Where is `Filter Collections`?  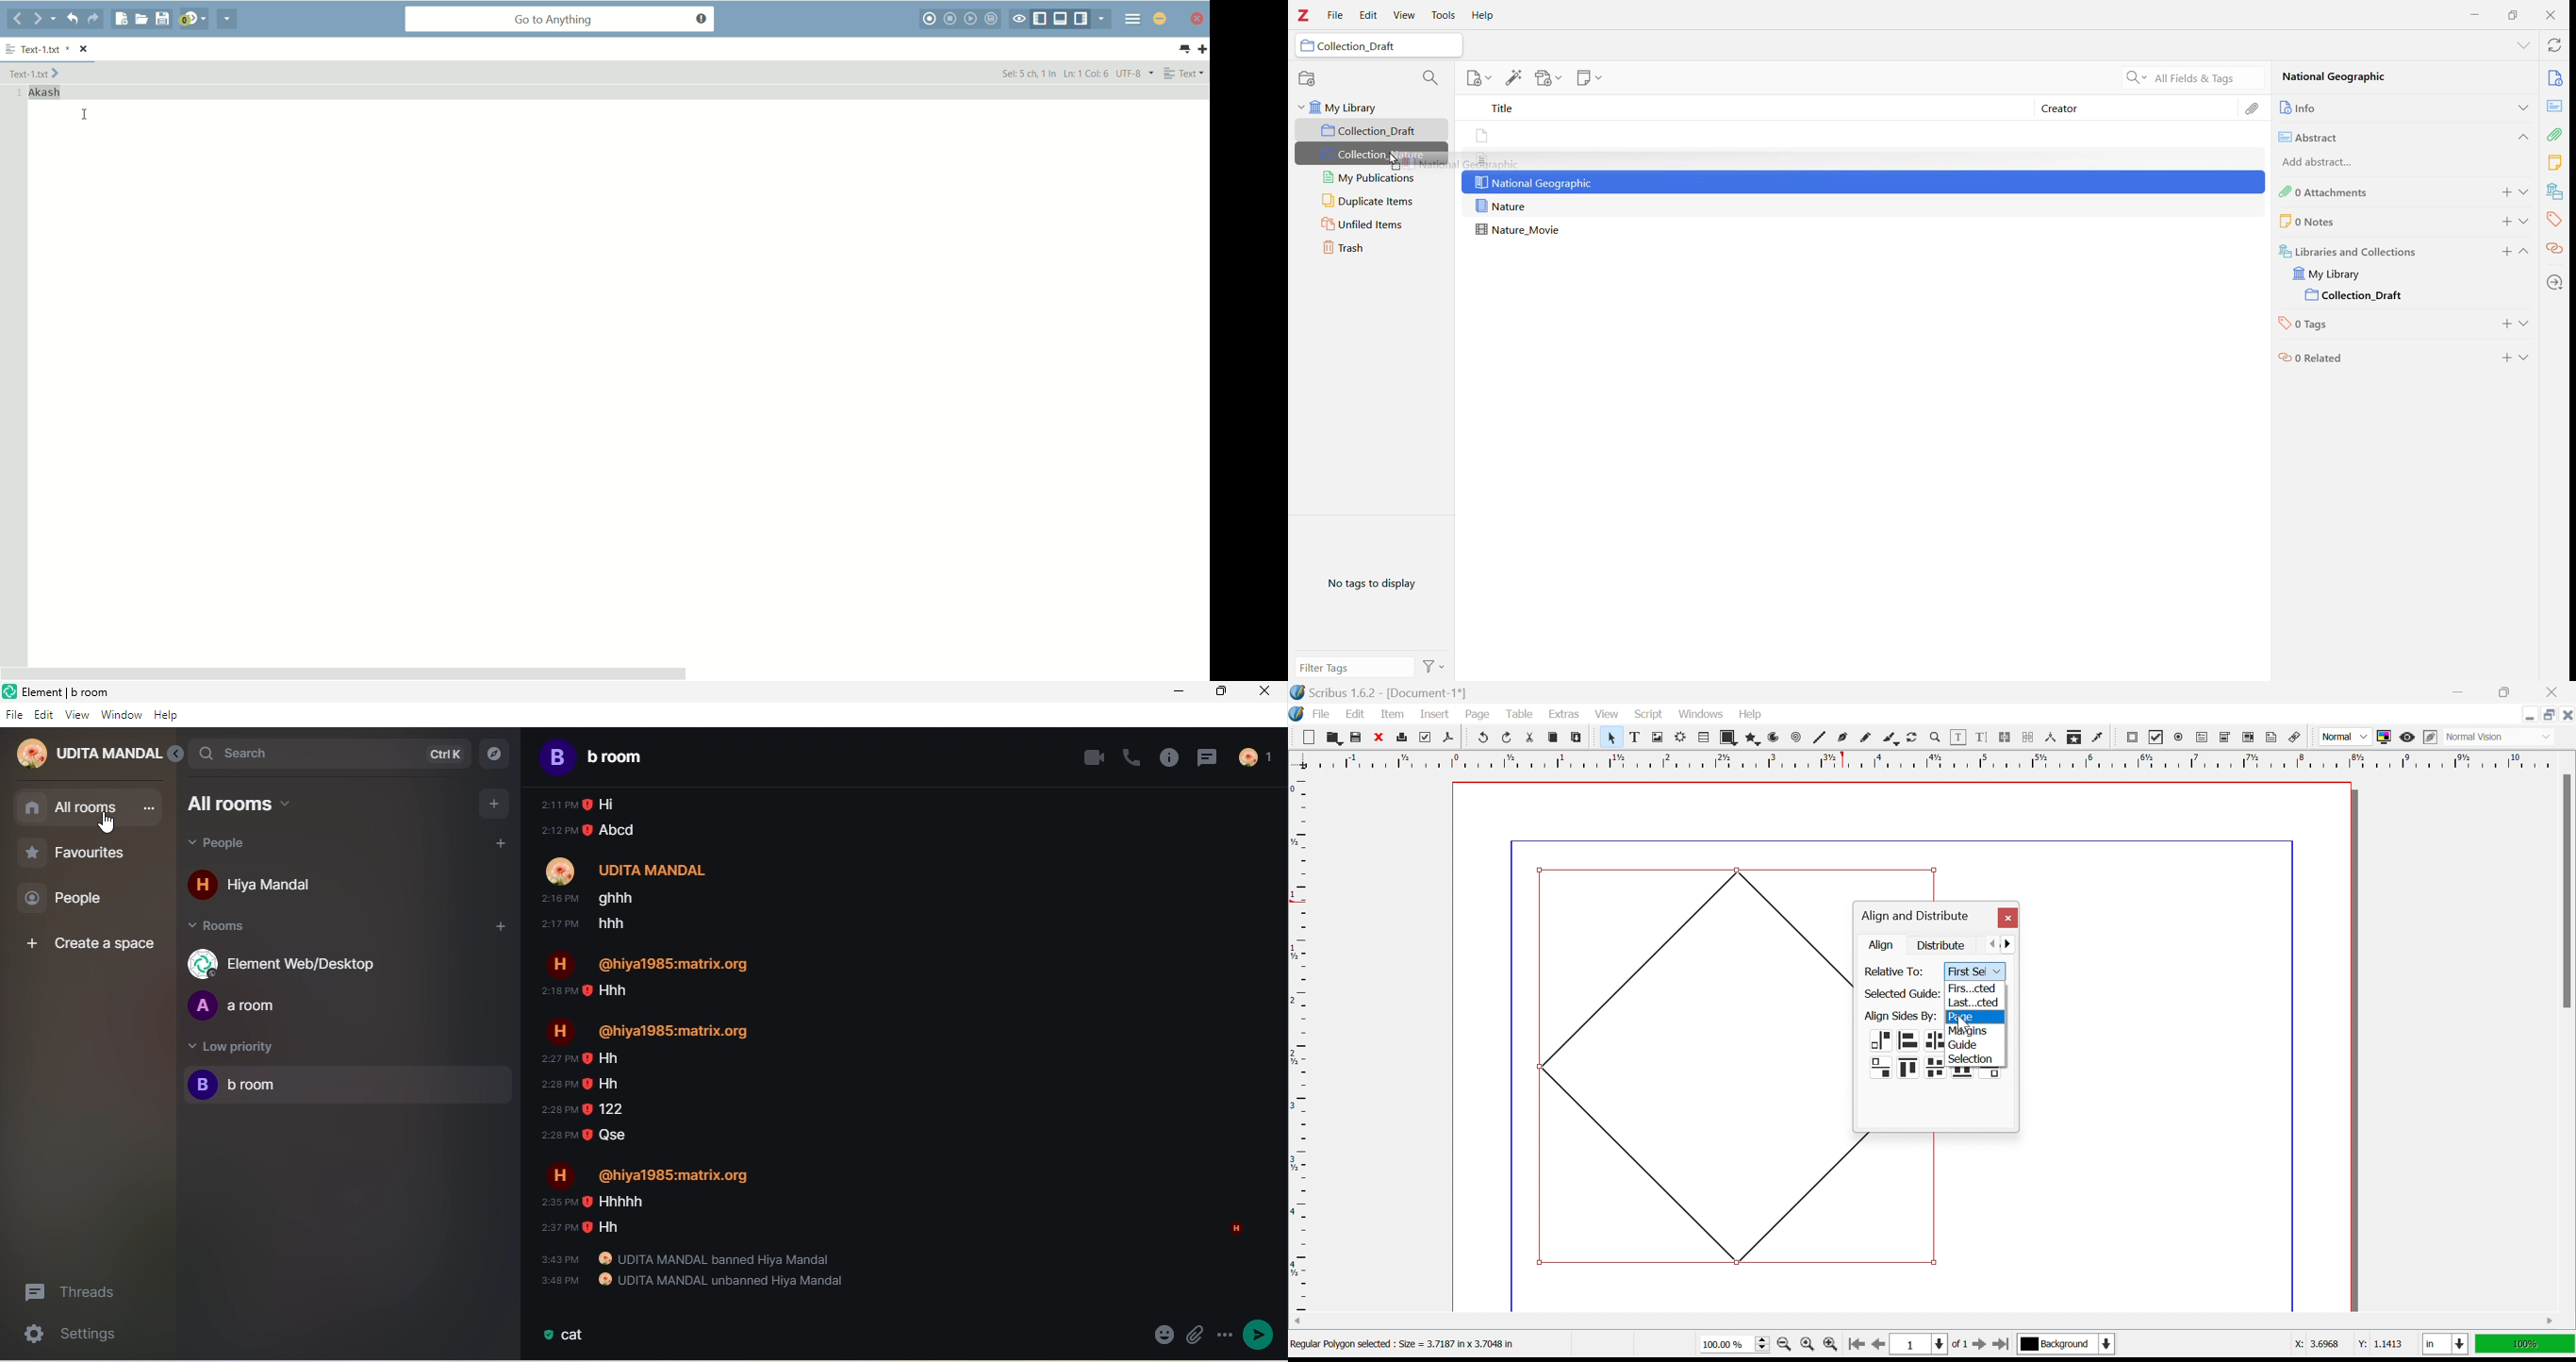 Filter Collections is located at coordinates (1429, 76).